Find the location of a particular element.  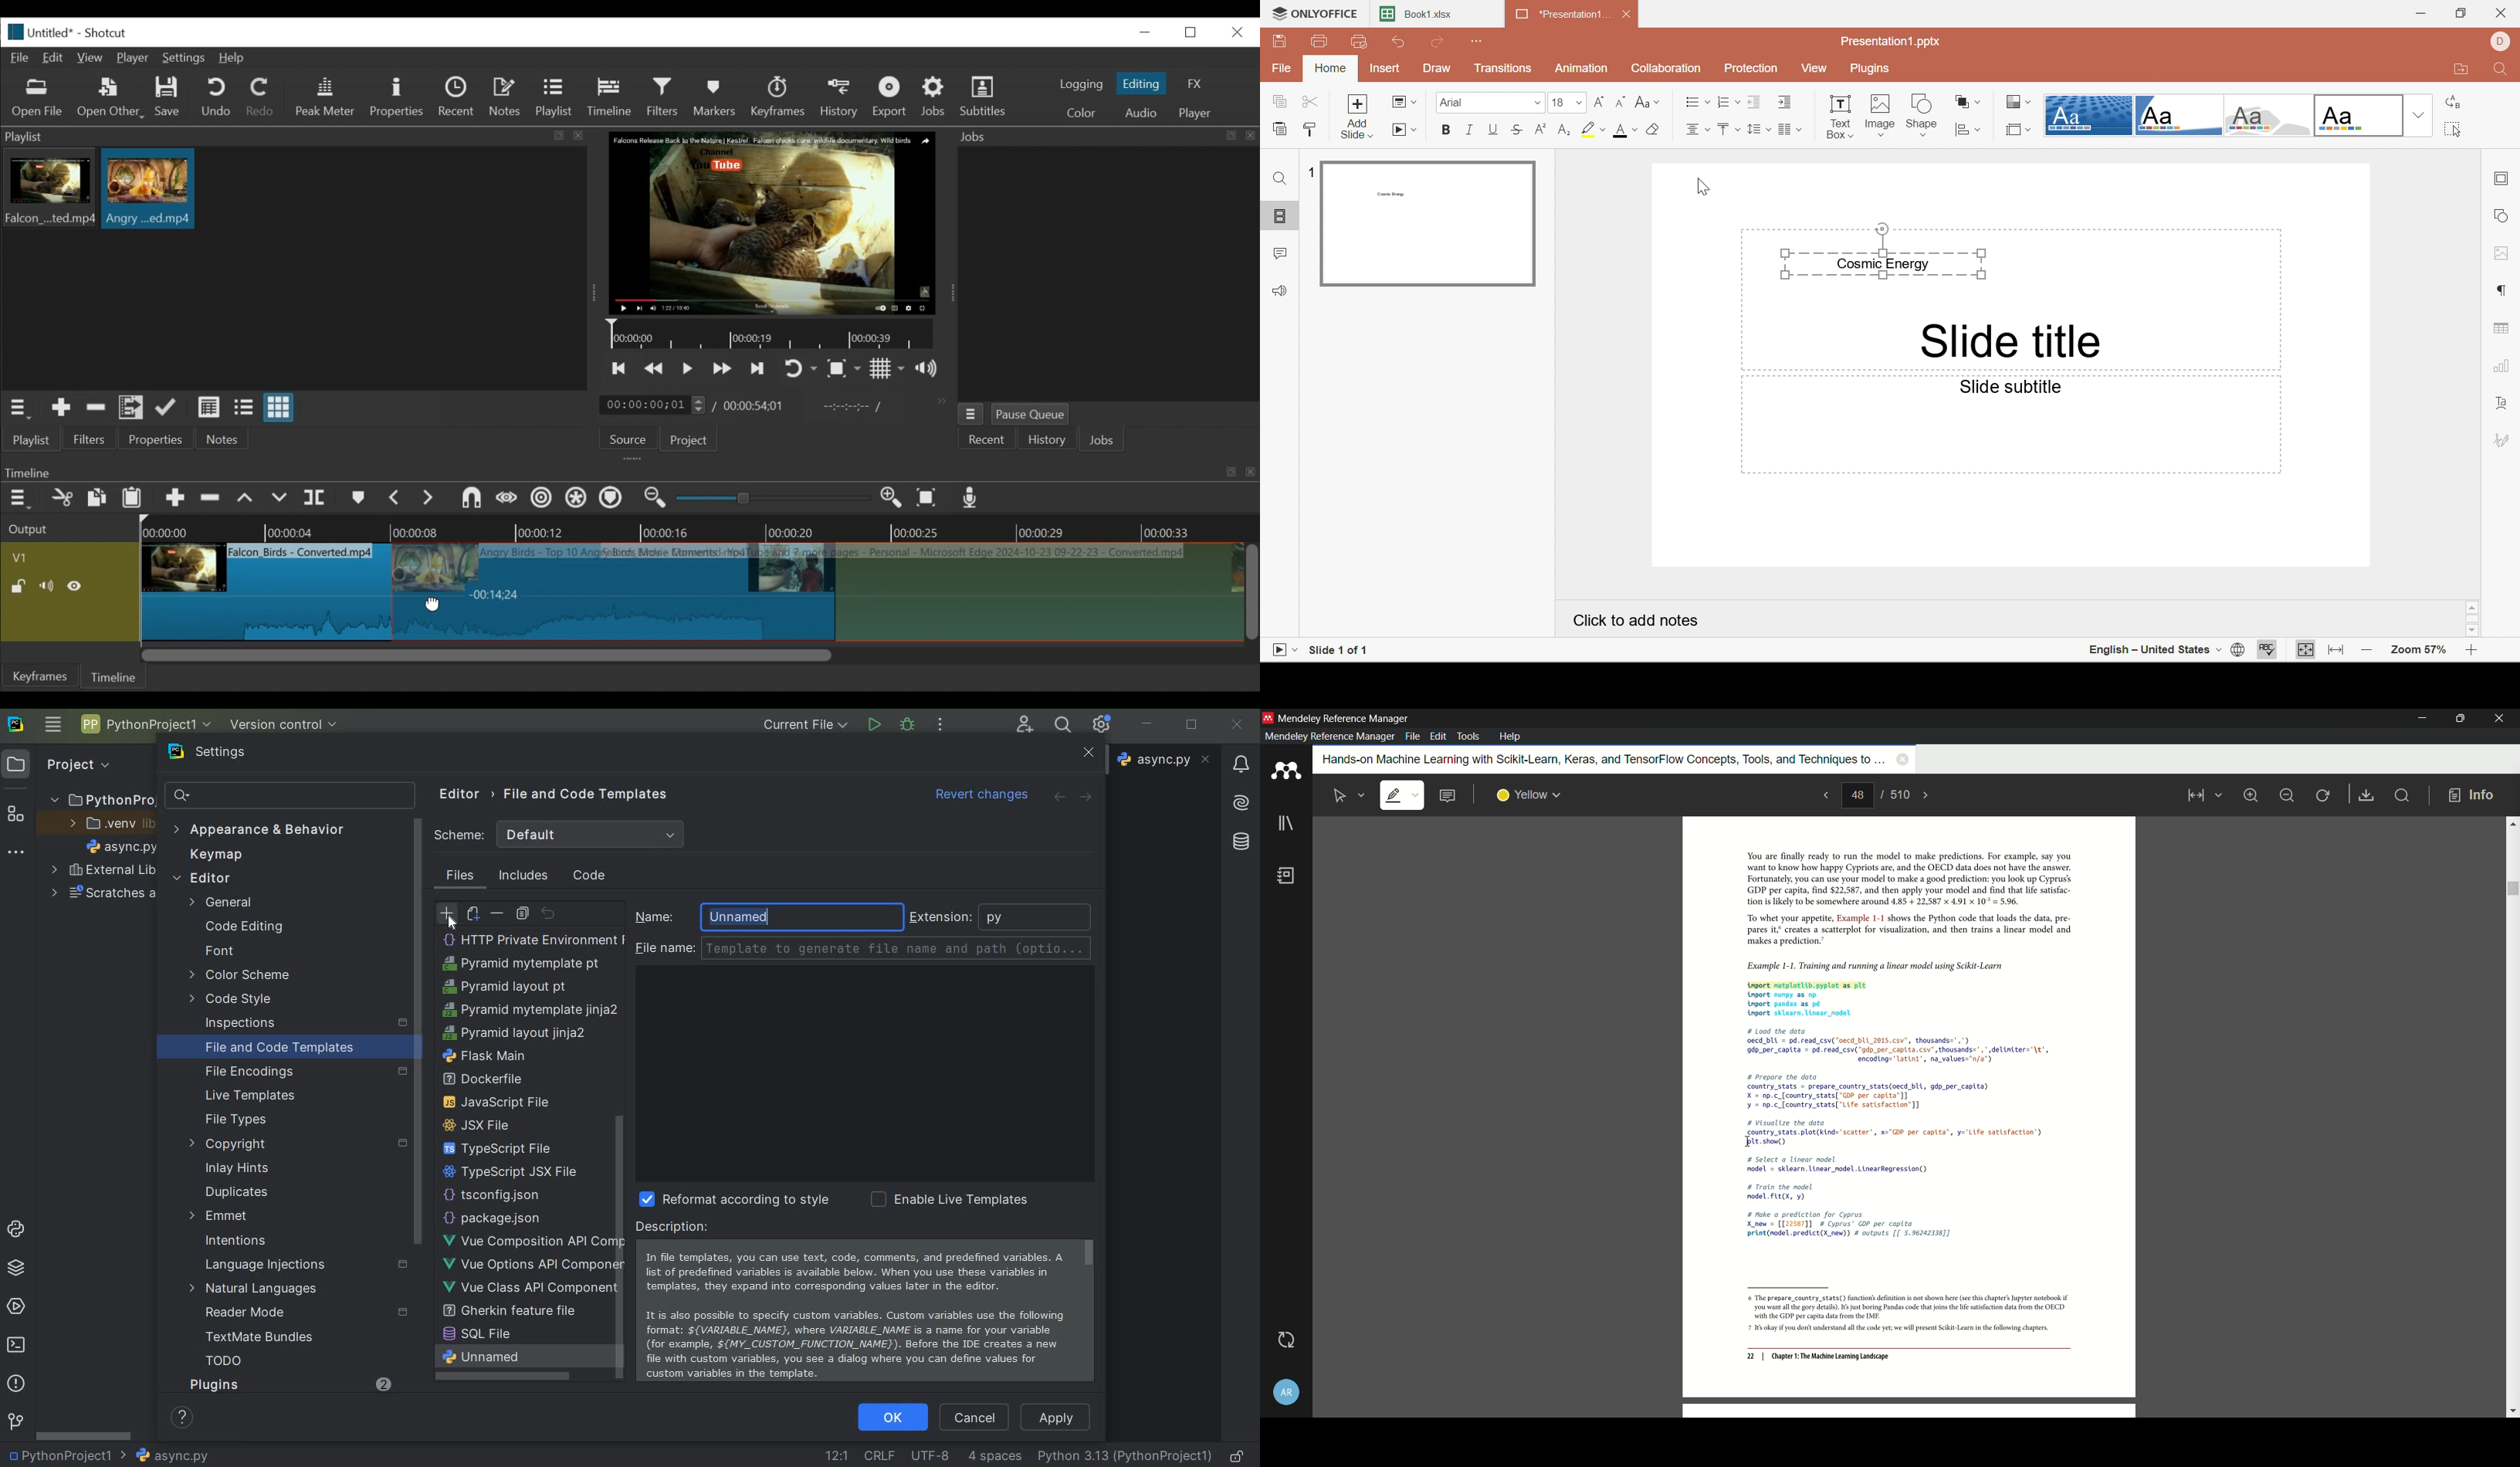

toggle player looping is located at coordinates (801, 369).